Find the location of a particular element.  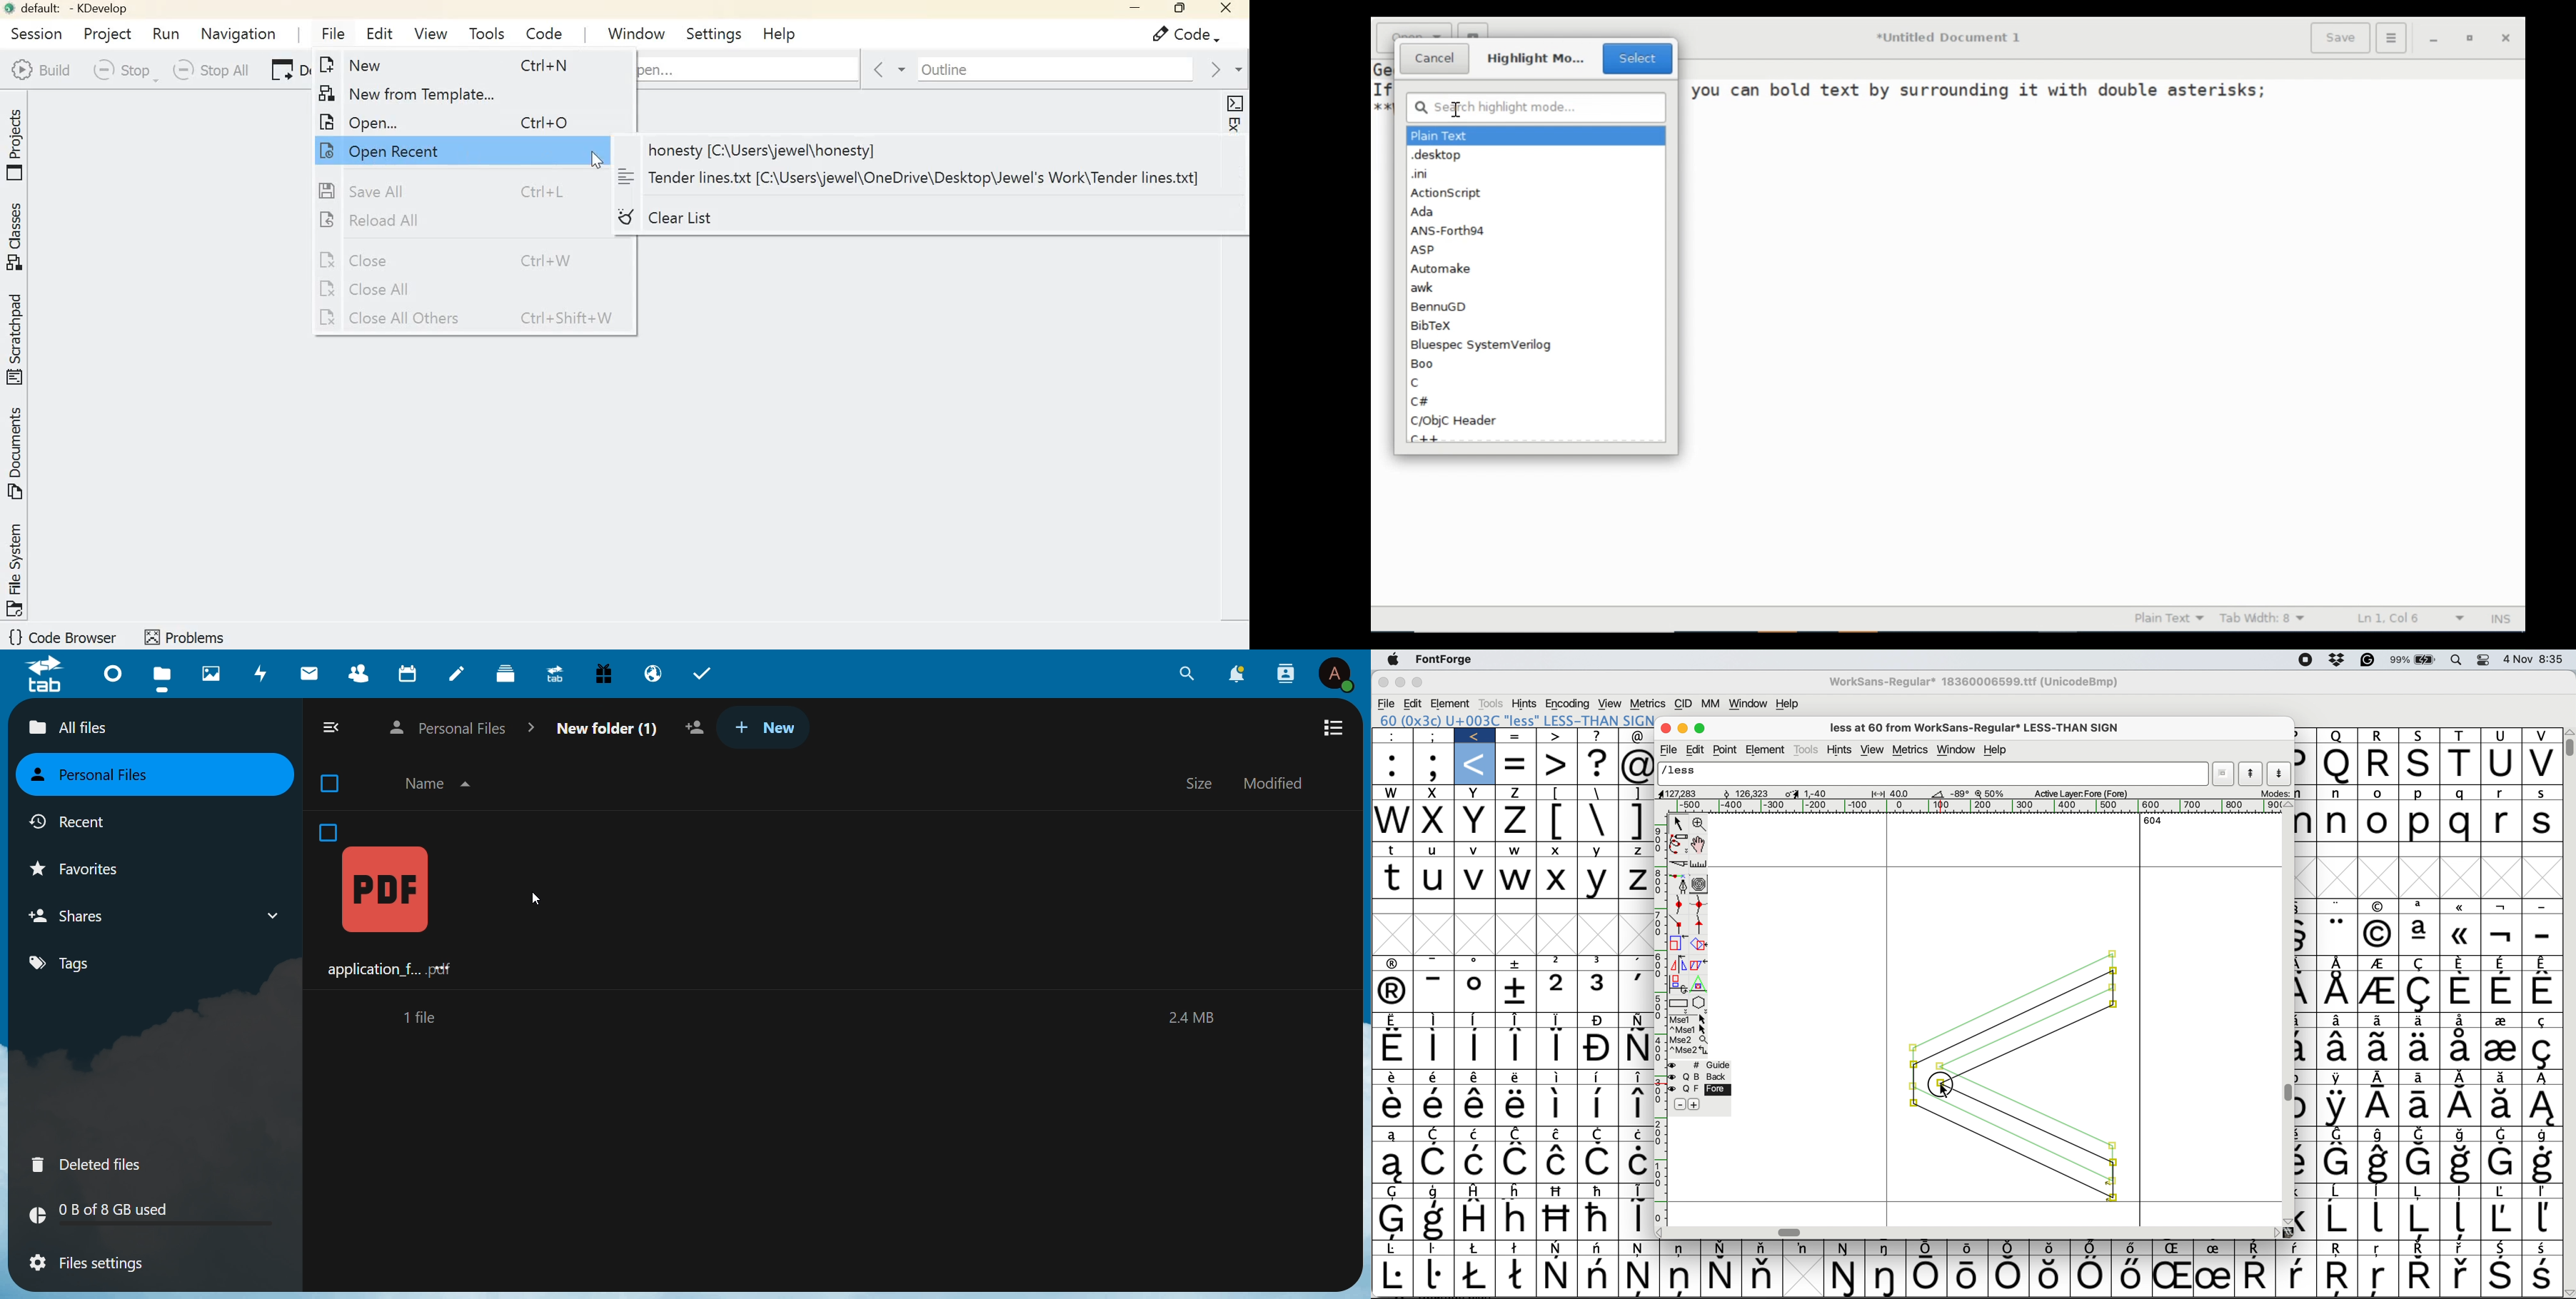

Symbol is located at coordinates (2500, 1050).